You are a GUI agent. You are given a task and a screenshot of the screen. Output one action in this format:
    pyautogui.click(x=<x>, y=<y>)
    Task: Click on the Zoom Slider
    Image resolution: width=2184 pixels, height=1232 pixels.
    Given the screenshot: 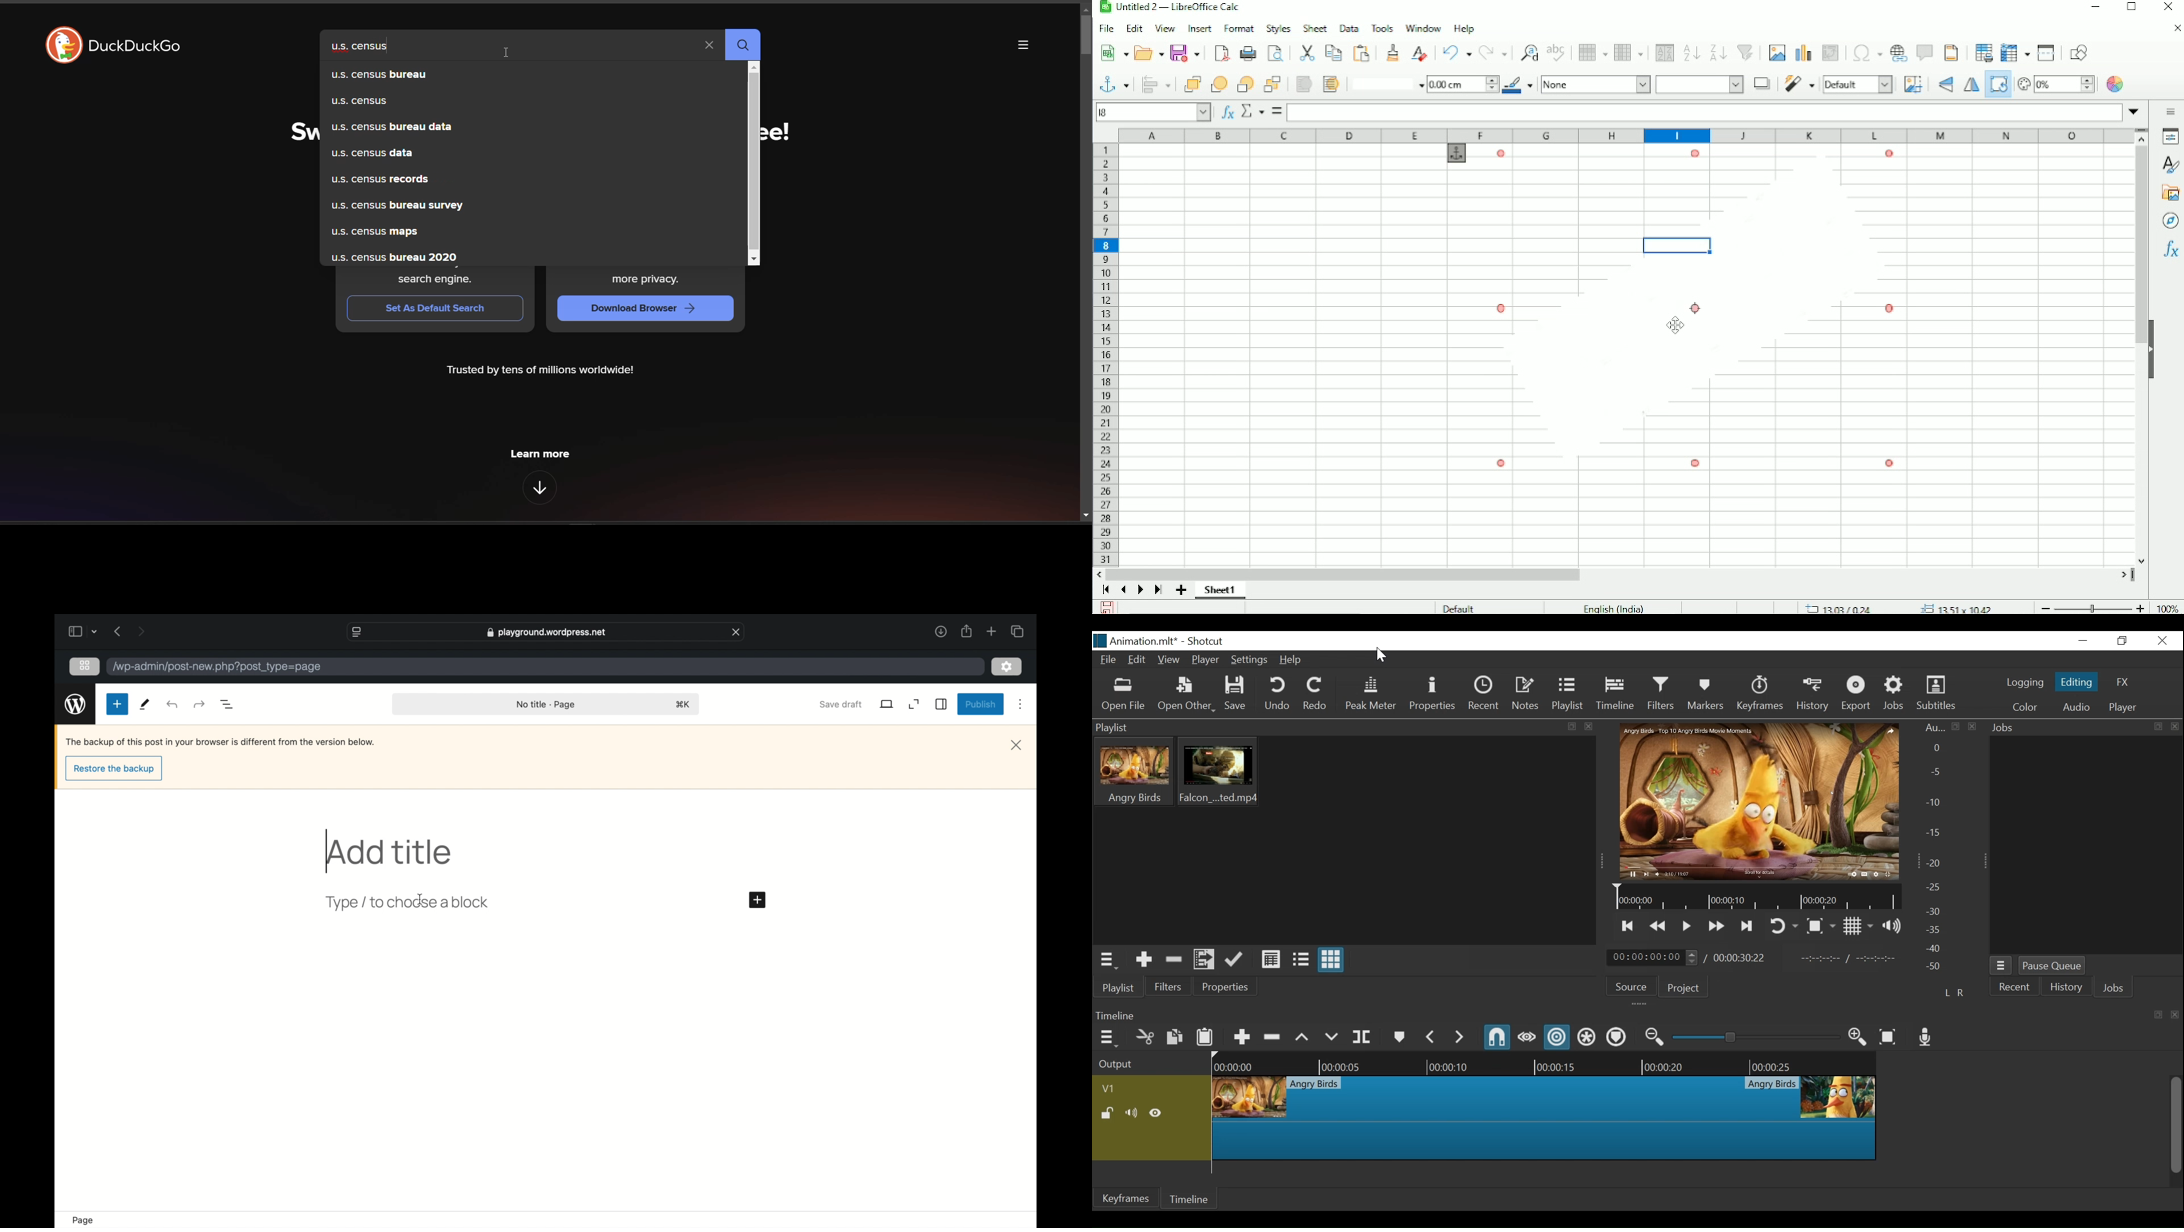 What is the action you would take?
    pyautogui.click(x=1756, y=1036)
    